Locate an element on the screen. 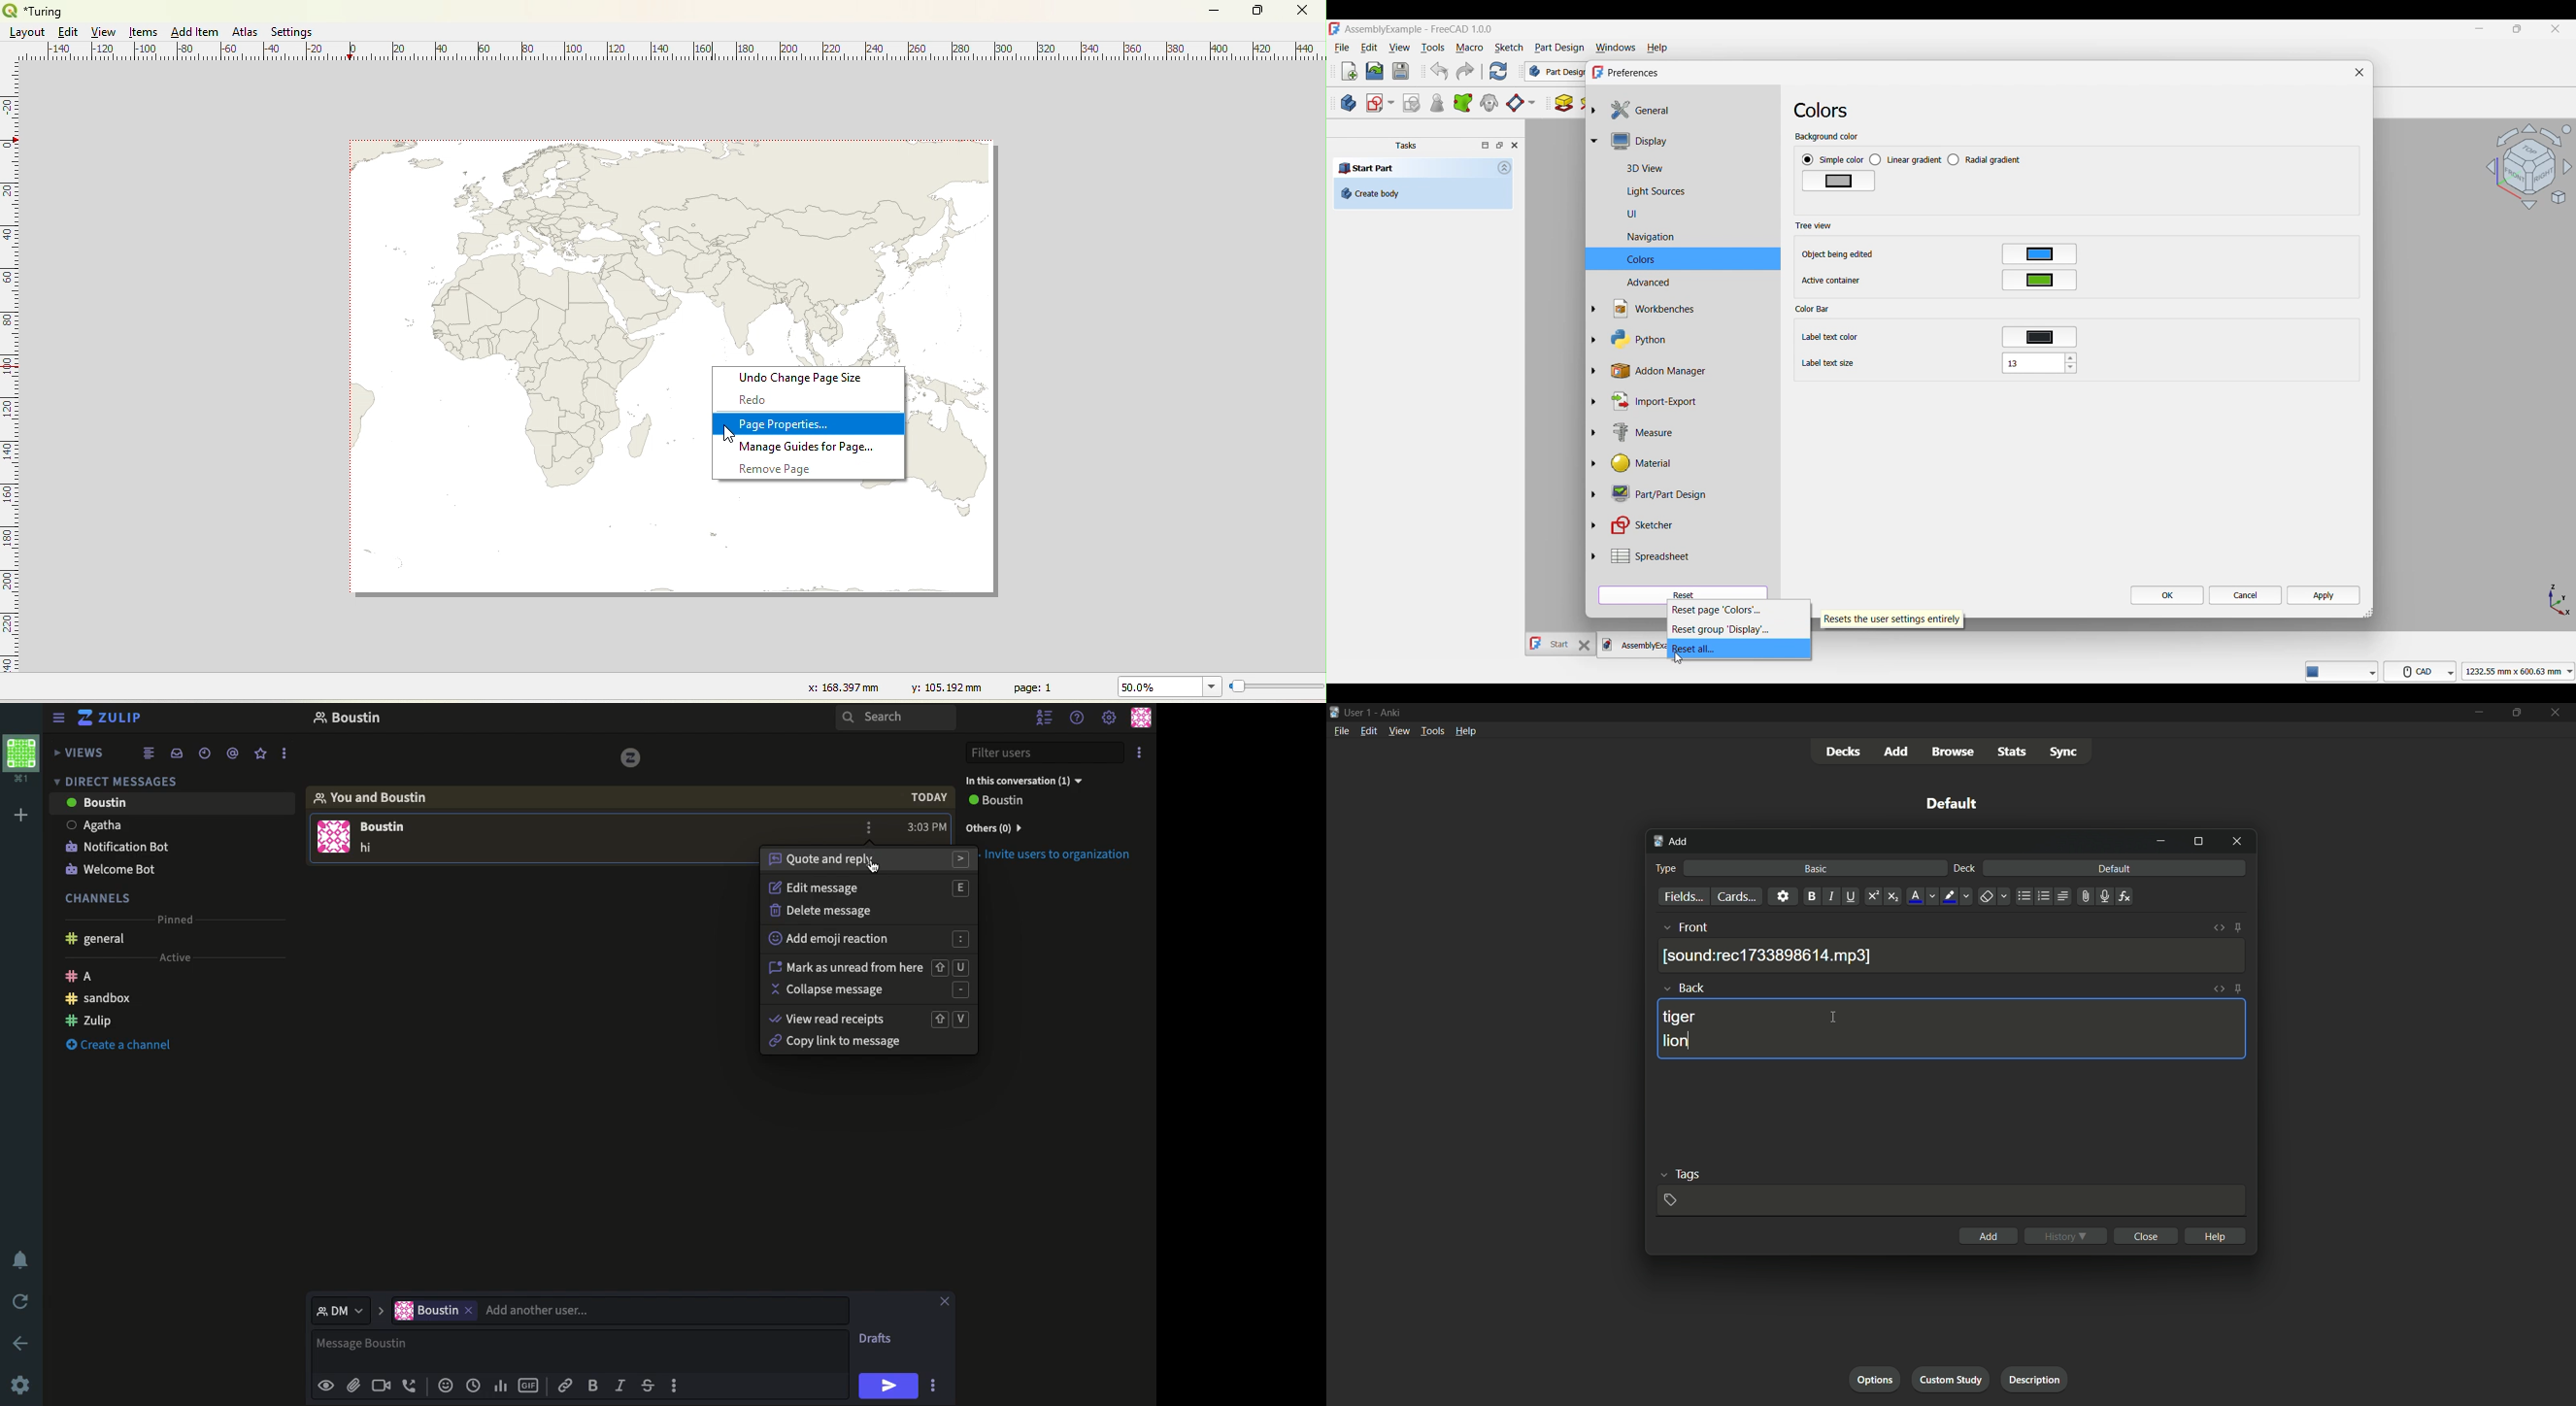 The height and width of the screenshot is (1428, 2576). Minimize is located at coordinates (2479, 29).